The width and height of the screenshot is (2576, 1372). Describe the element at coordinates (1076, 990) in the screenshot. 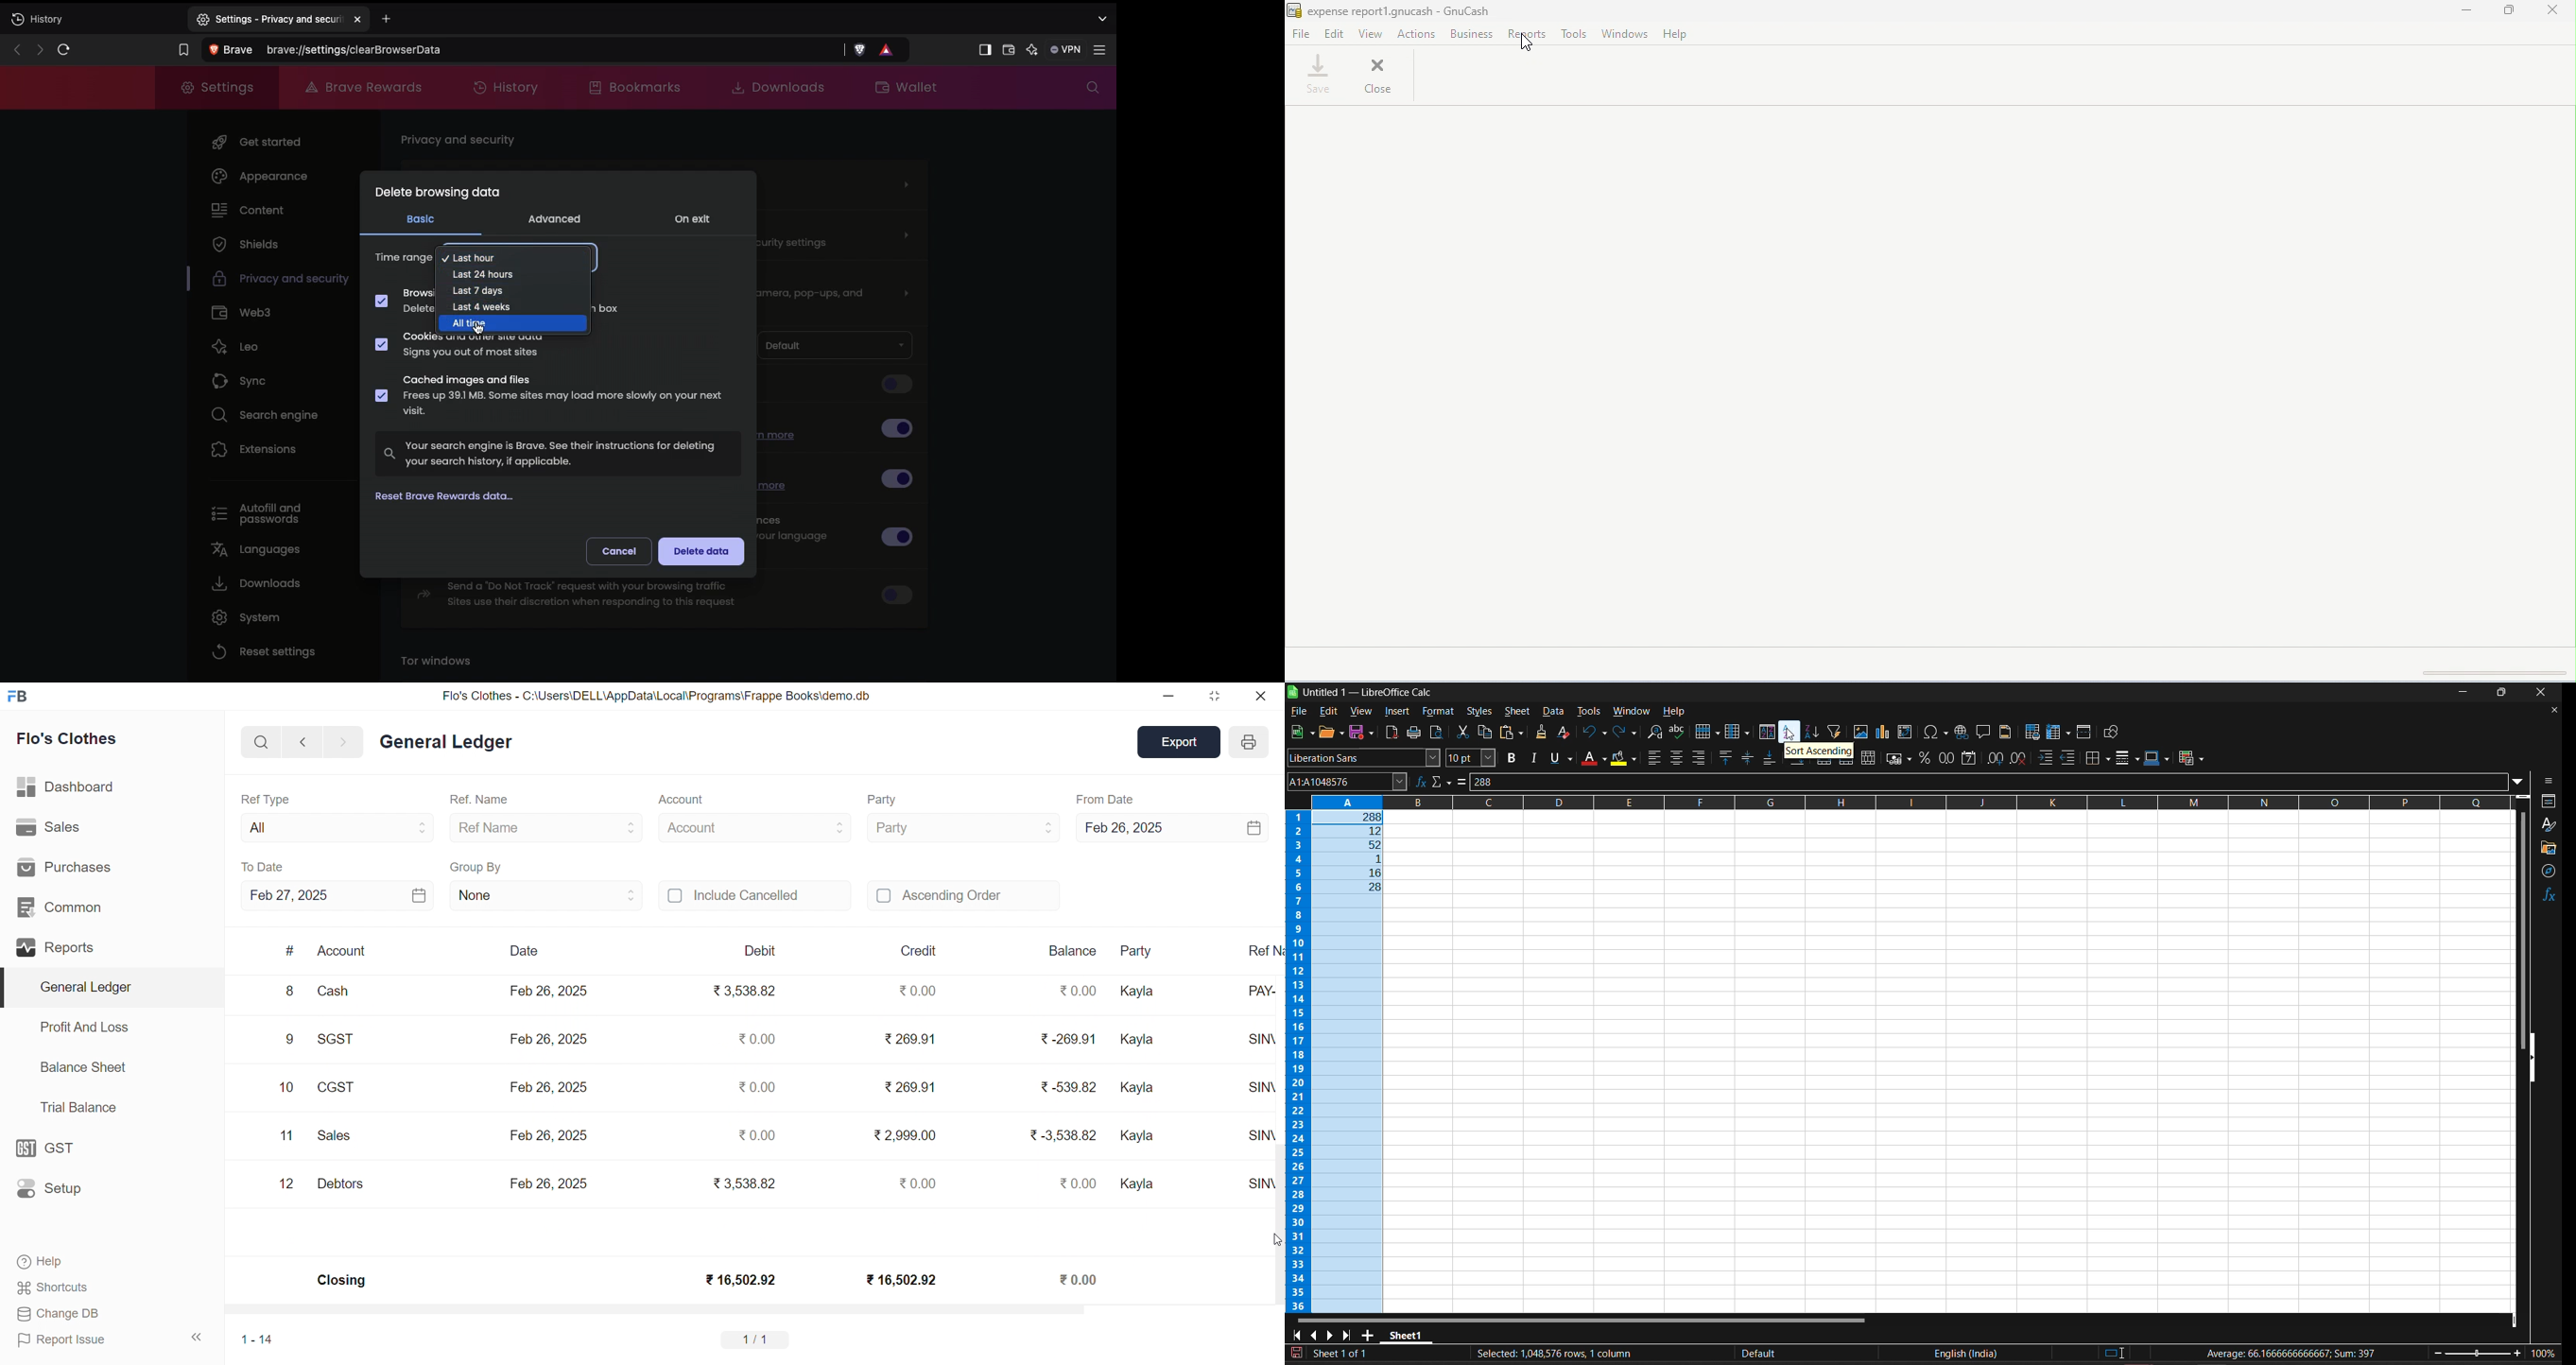

I see `₹ 0.00` at that location.